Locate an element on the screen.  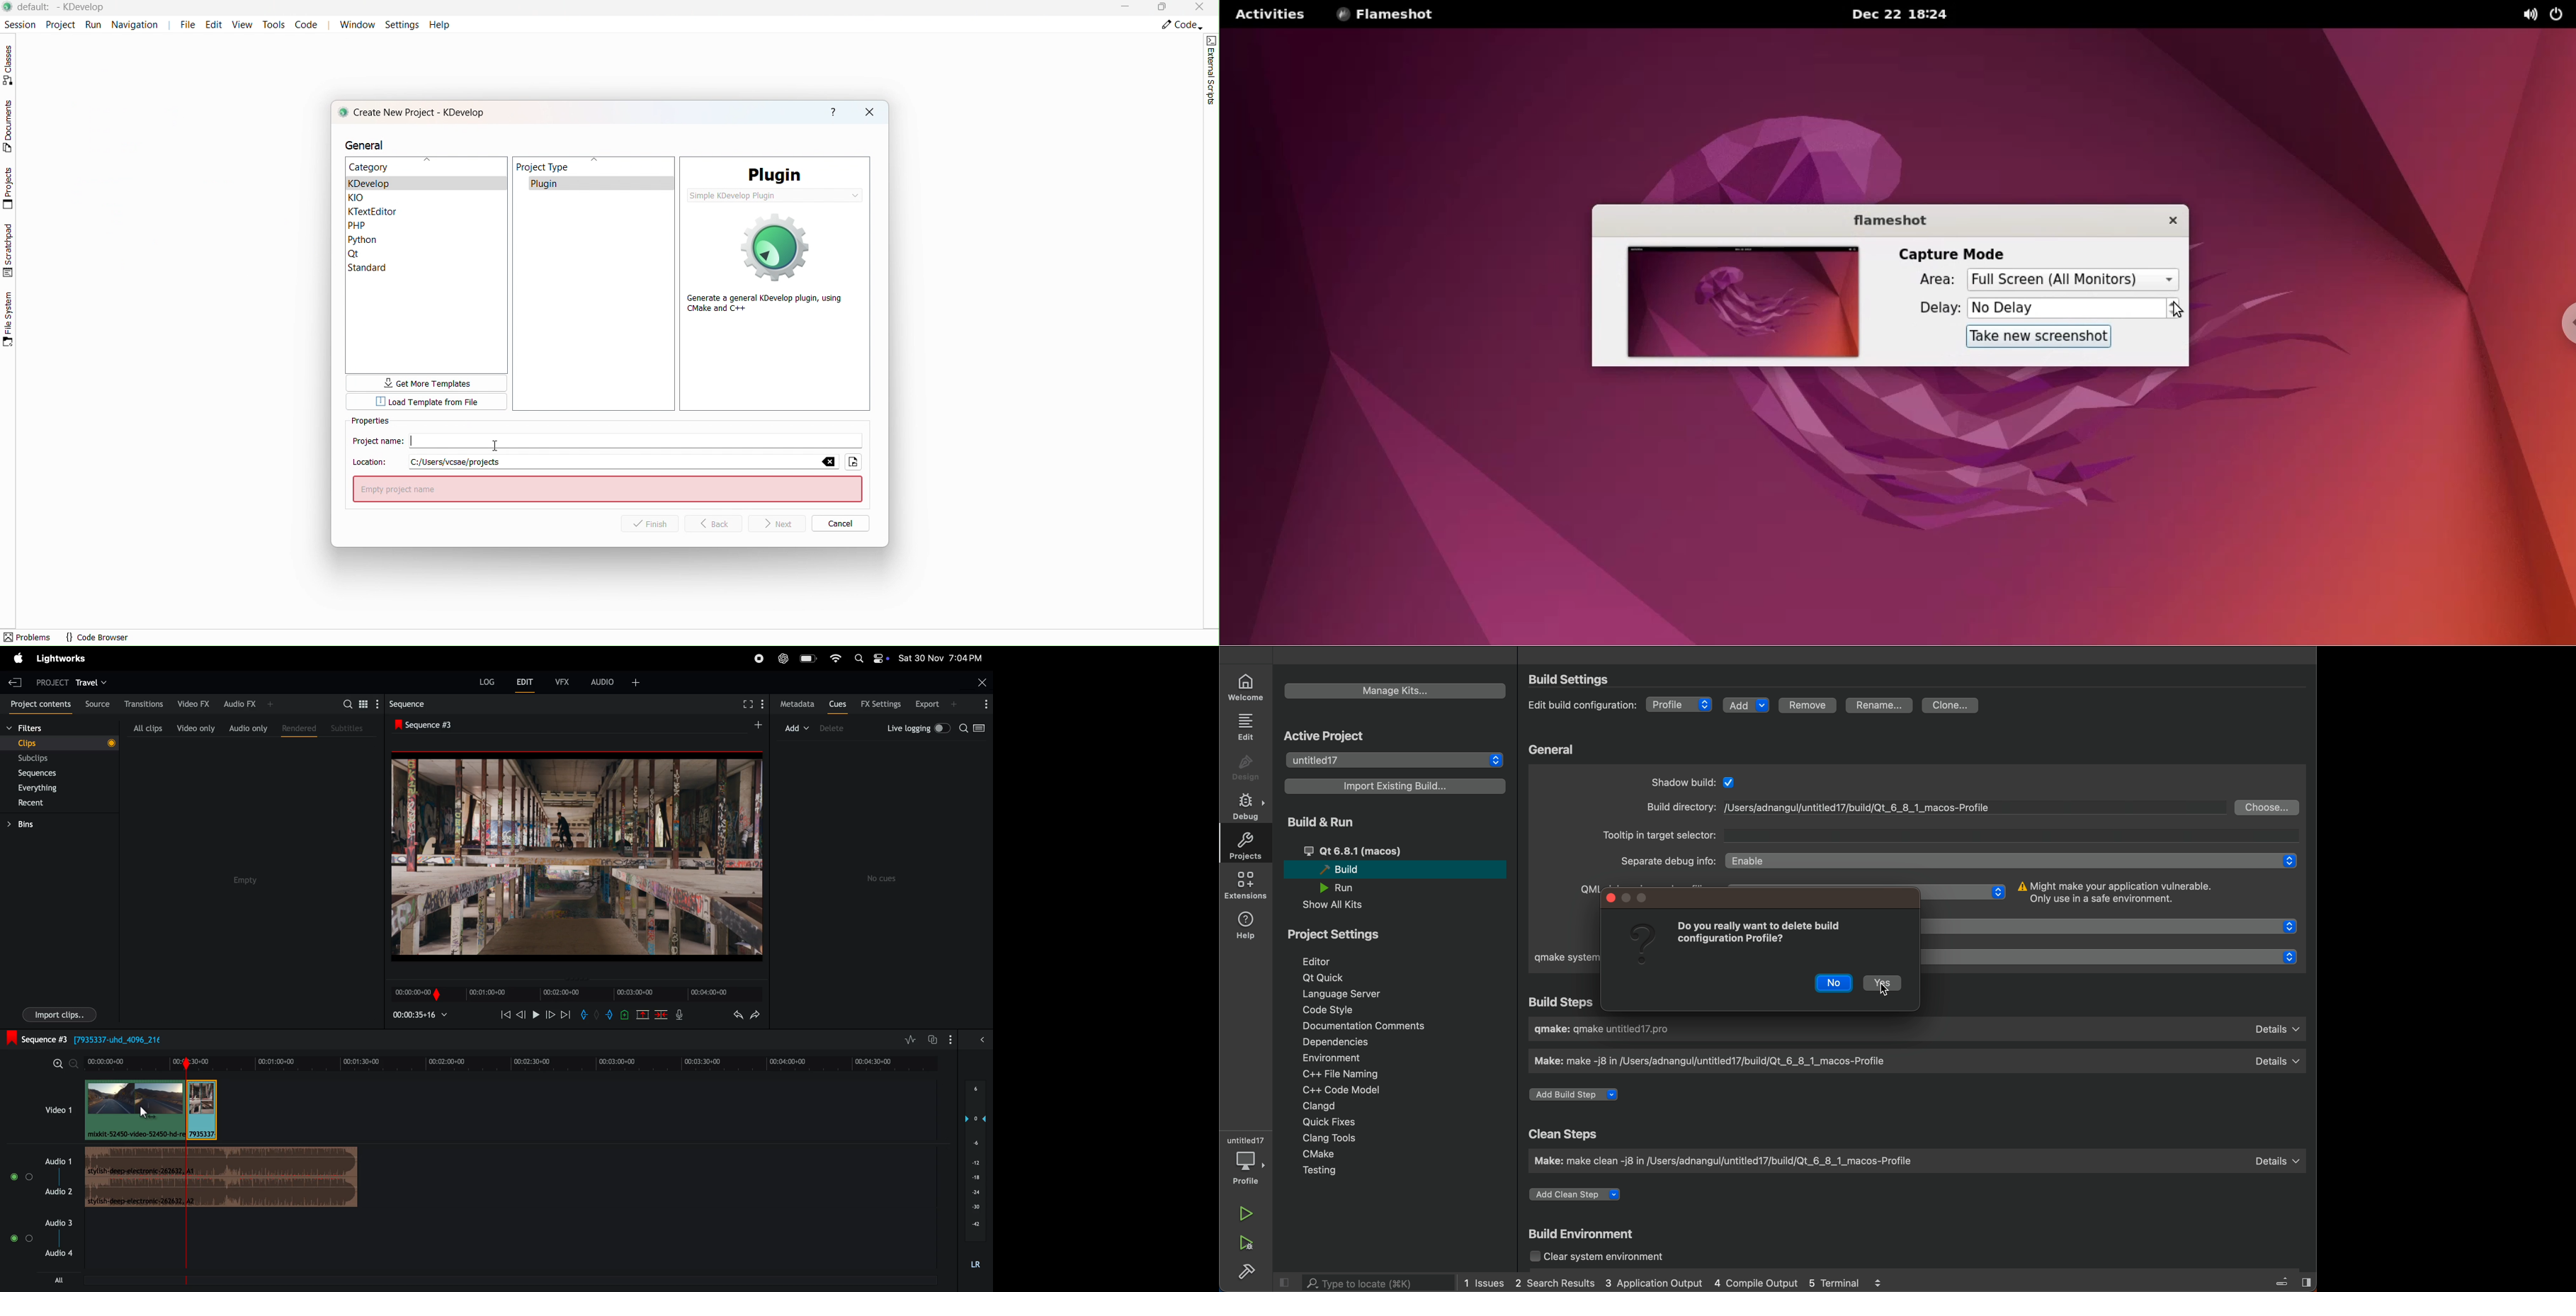
 is located at coordinates (581, 1015).